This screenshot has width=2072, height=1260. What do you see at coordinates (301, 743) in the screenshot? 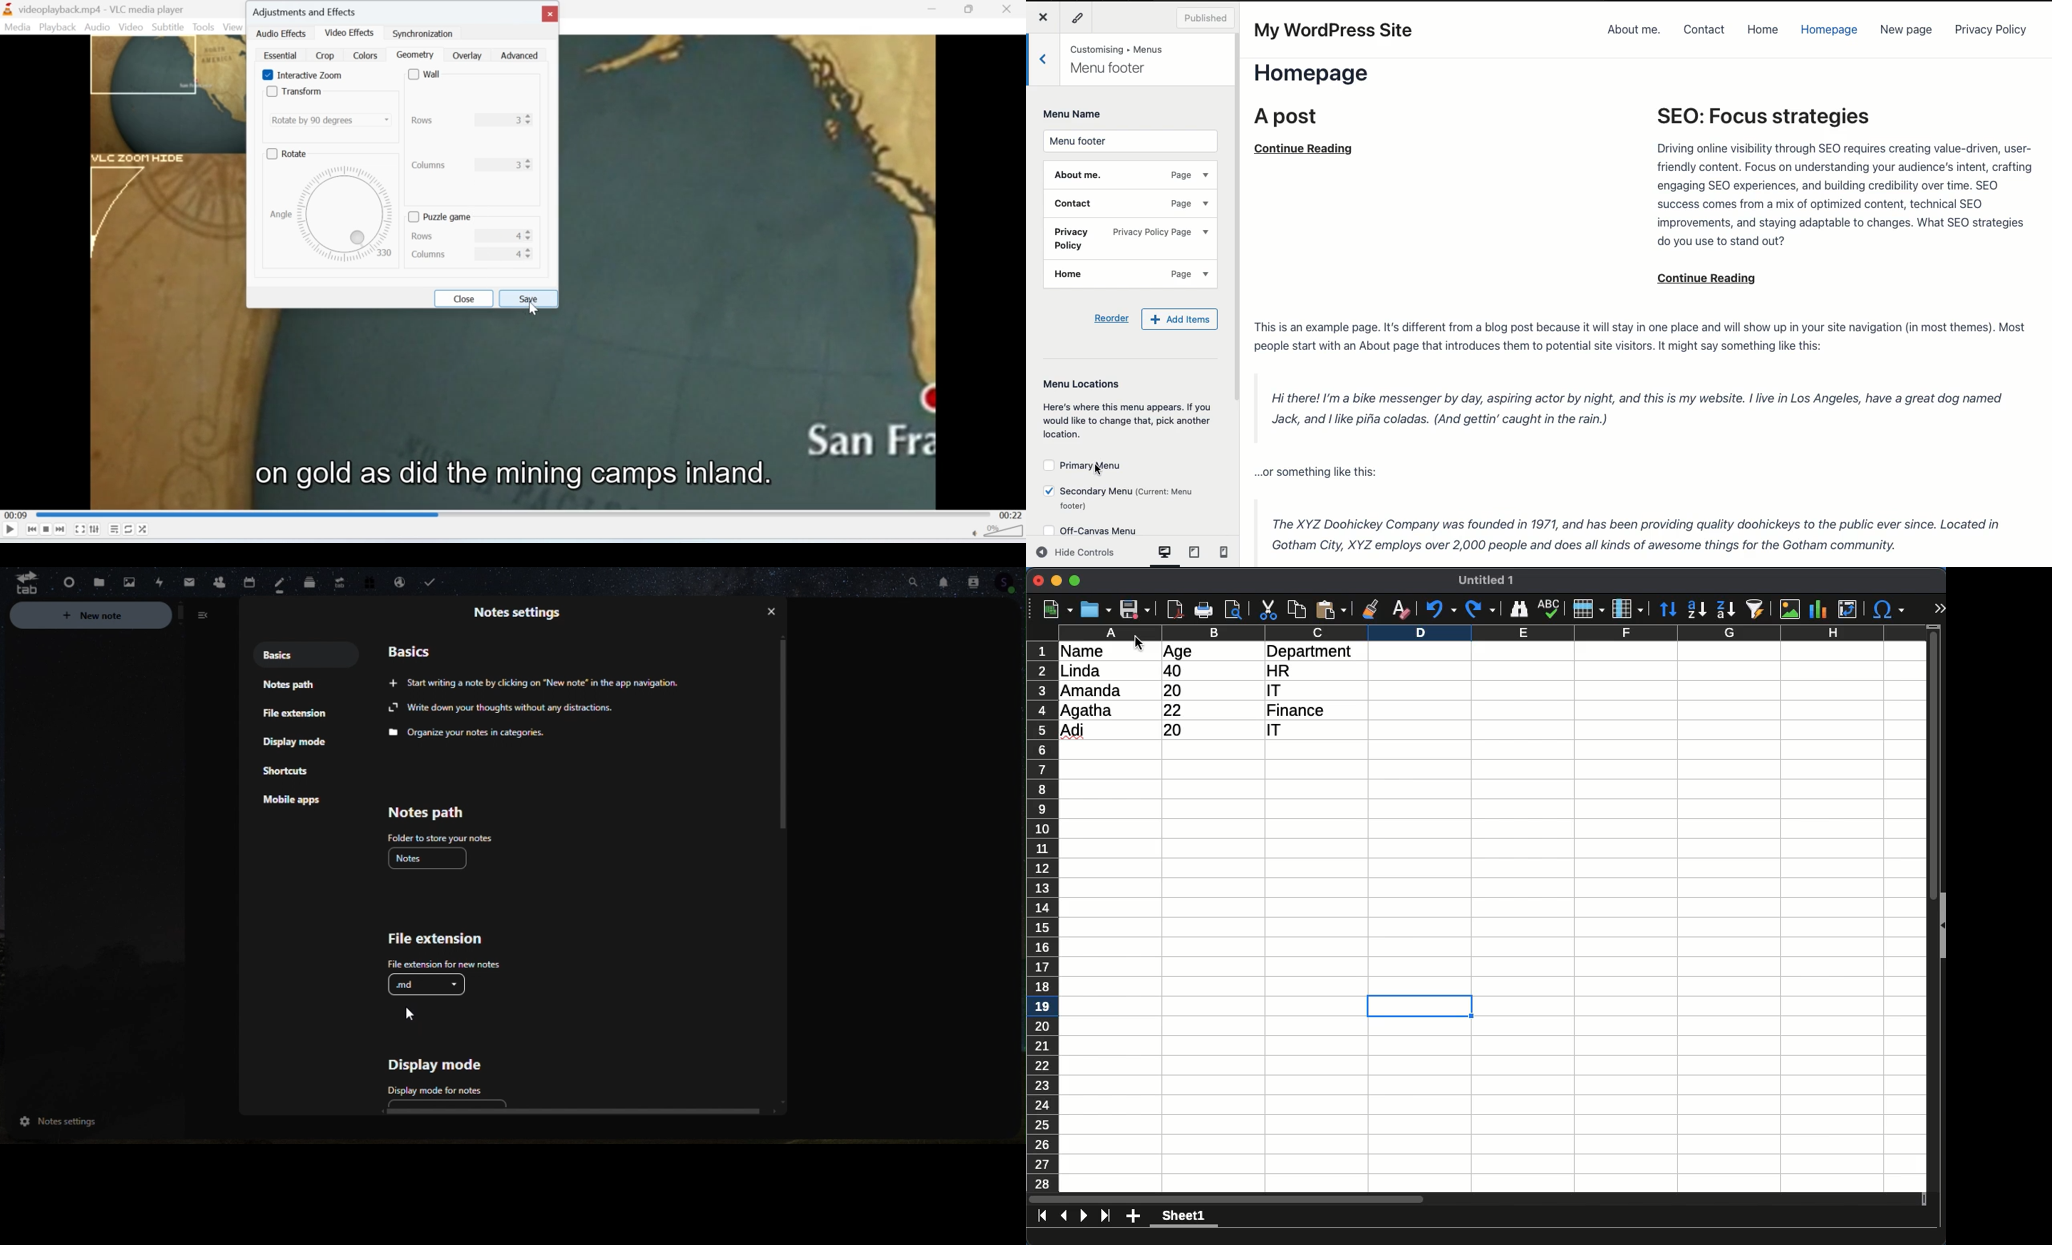
I see `Display mode` at bounding box center [301, 743].